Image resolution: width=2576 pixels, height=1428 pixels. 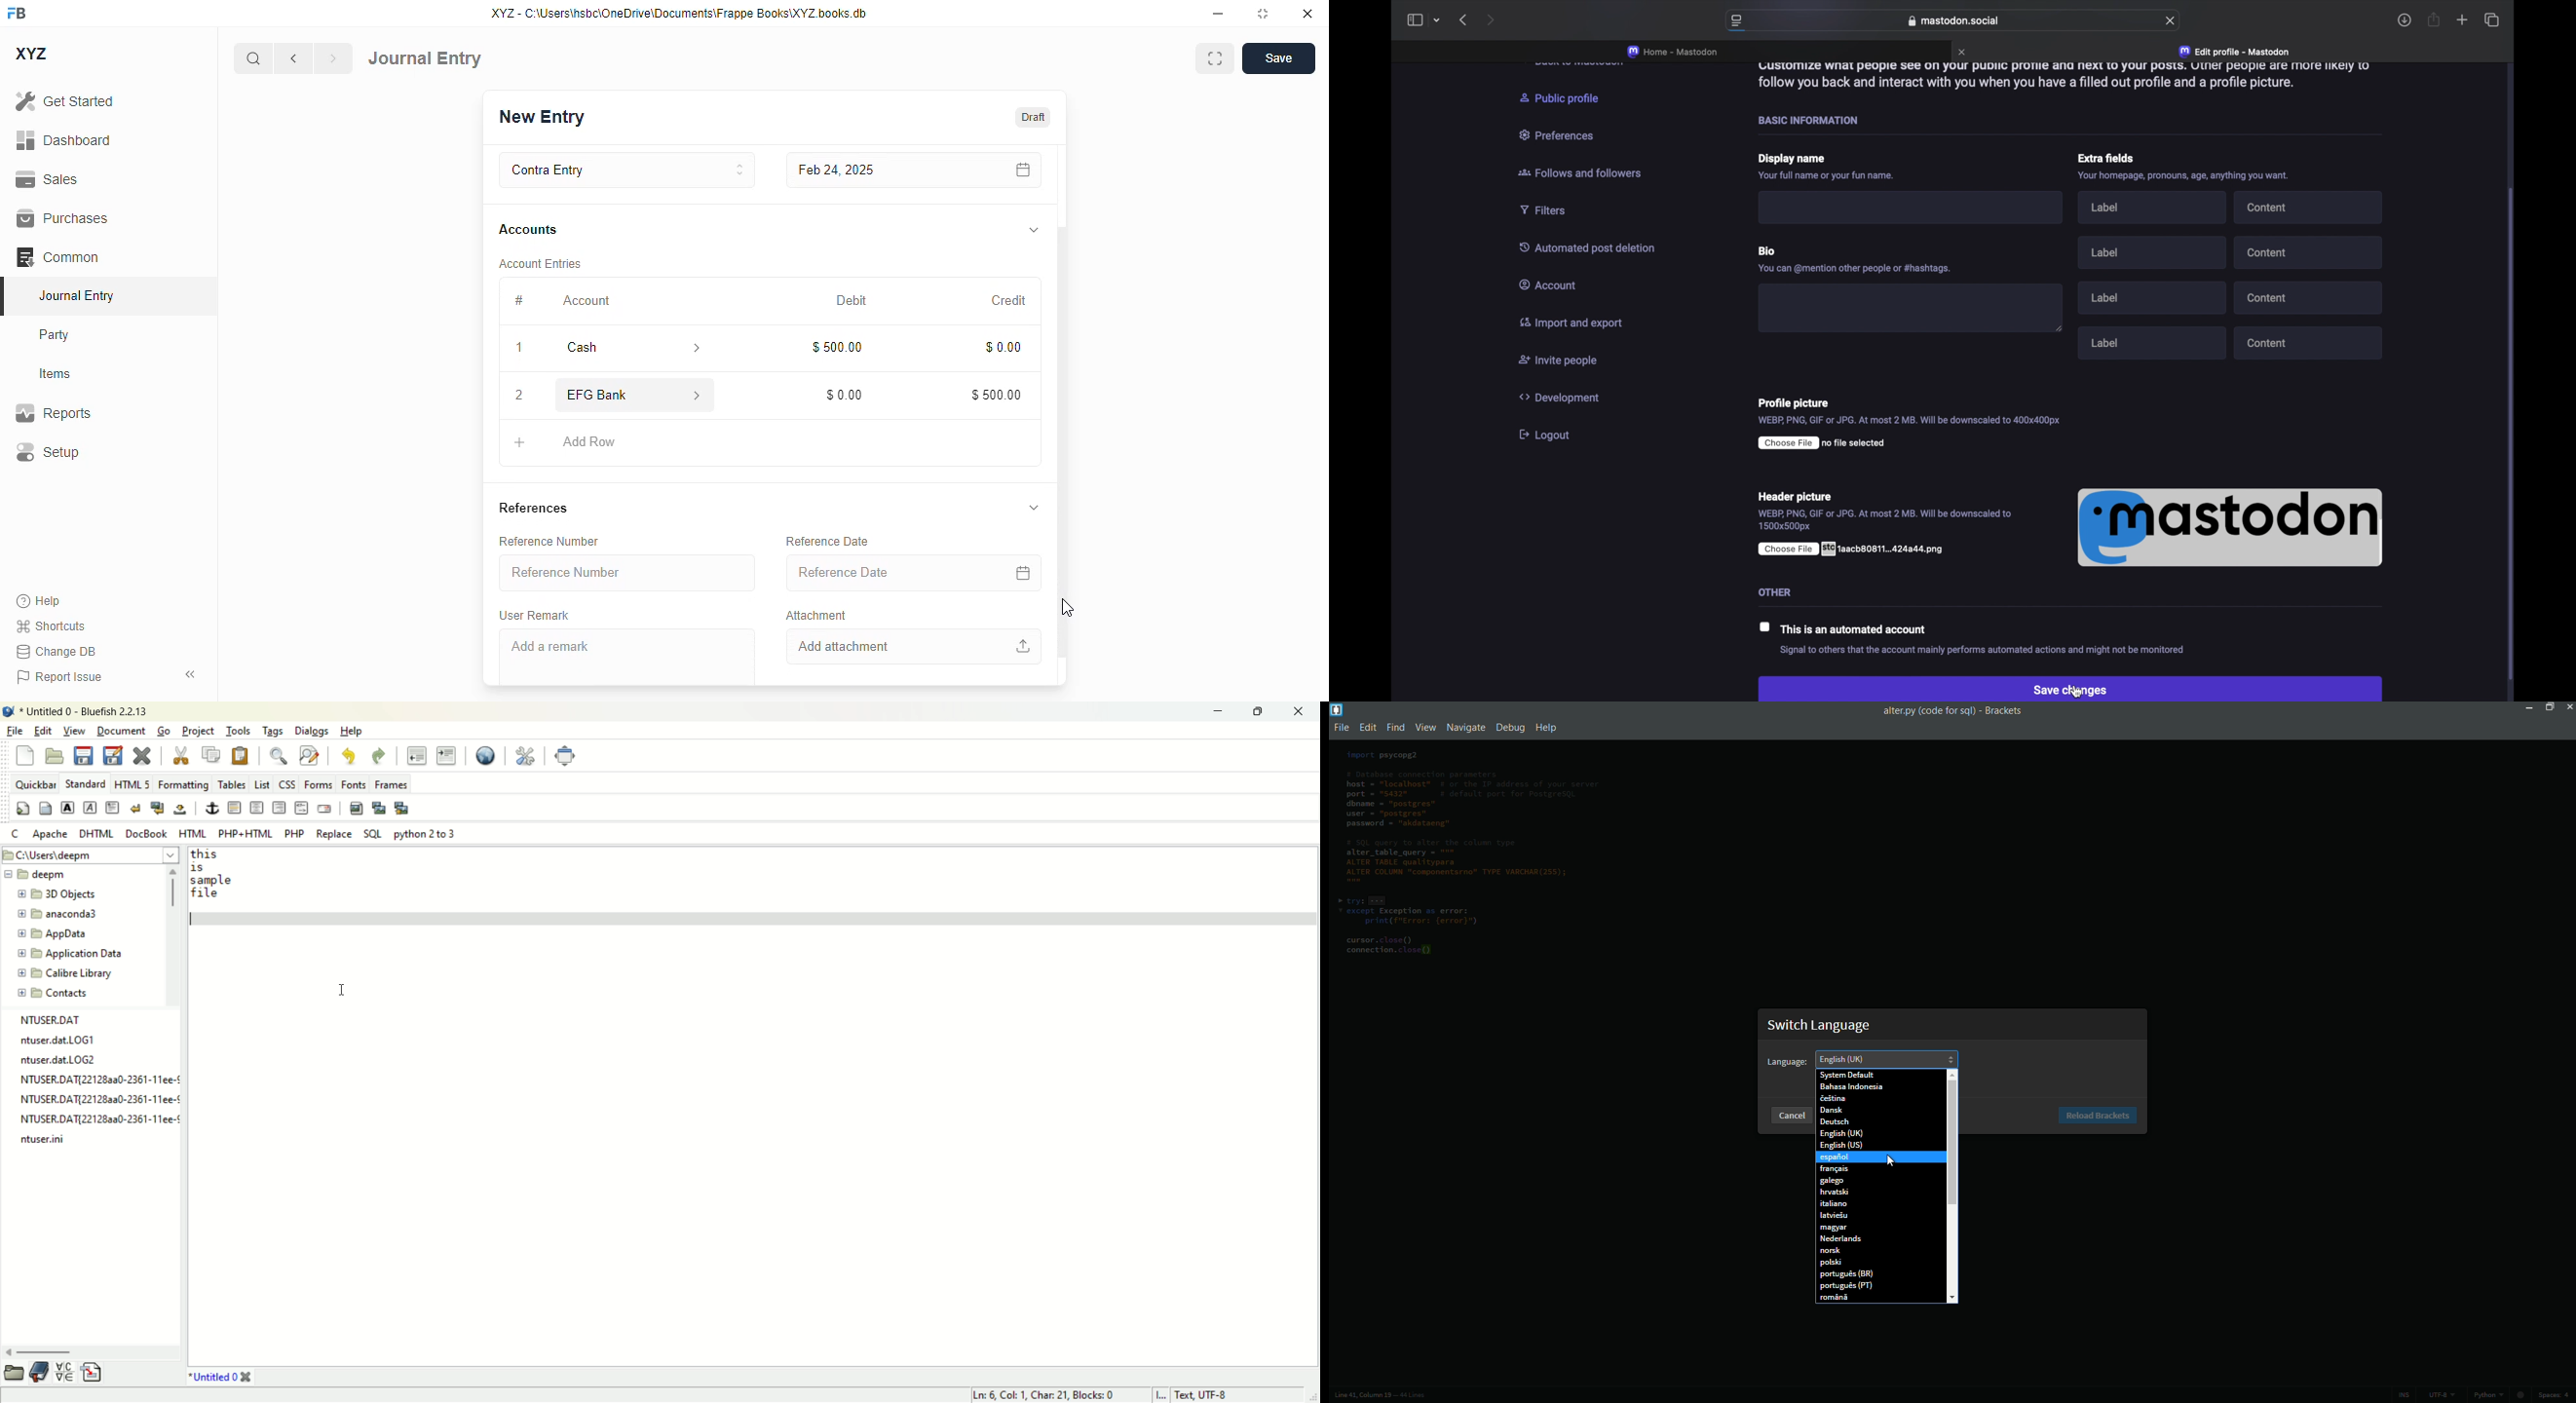 I want to click on galego, so click(x=1880, y=1181).